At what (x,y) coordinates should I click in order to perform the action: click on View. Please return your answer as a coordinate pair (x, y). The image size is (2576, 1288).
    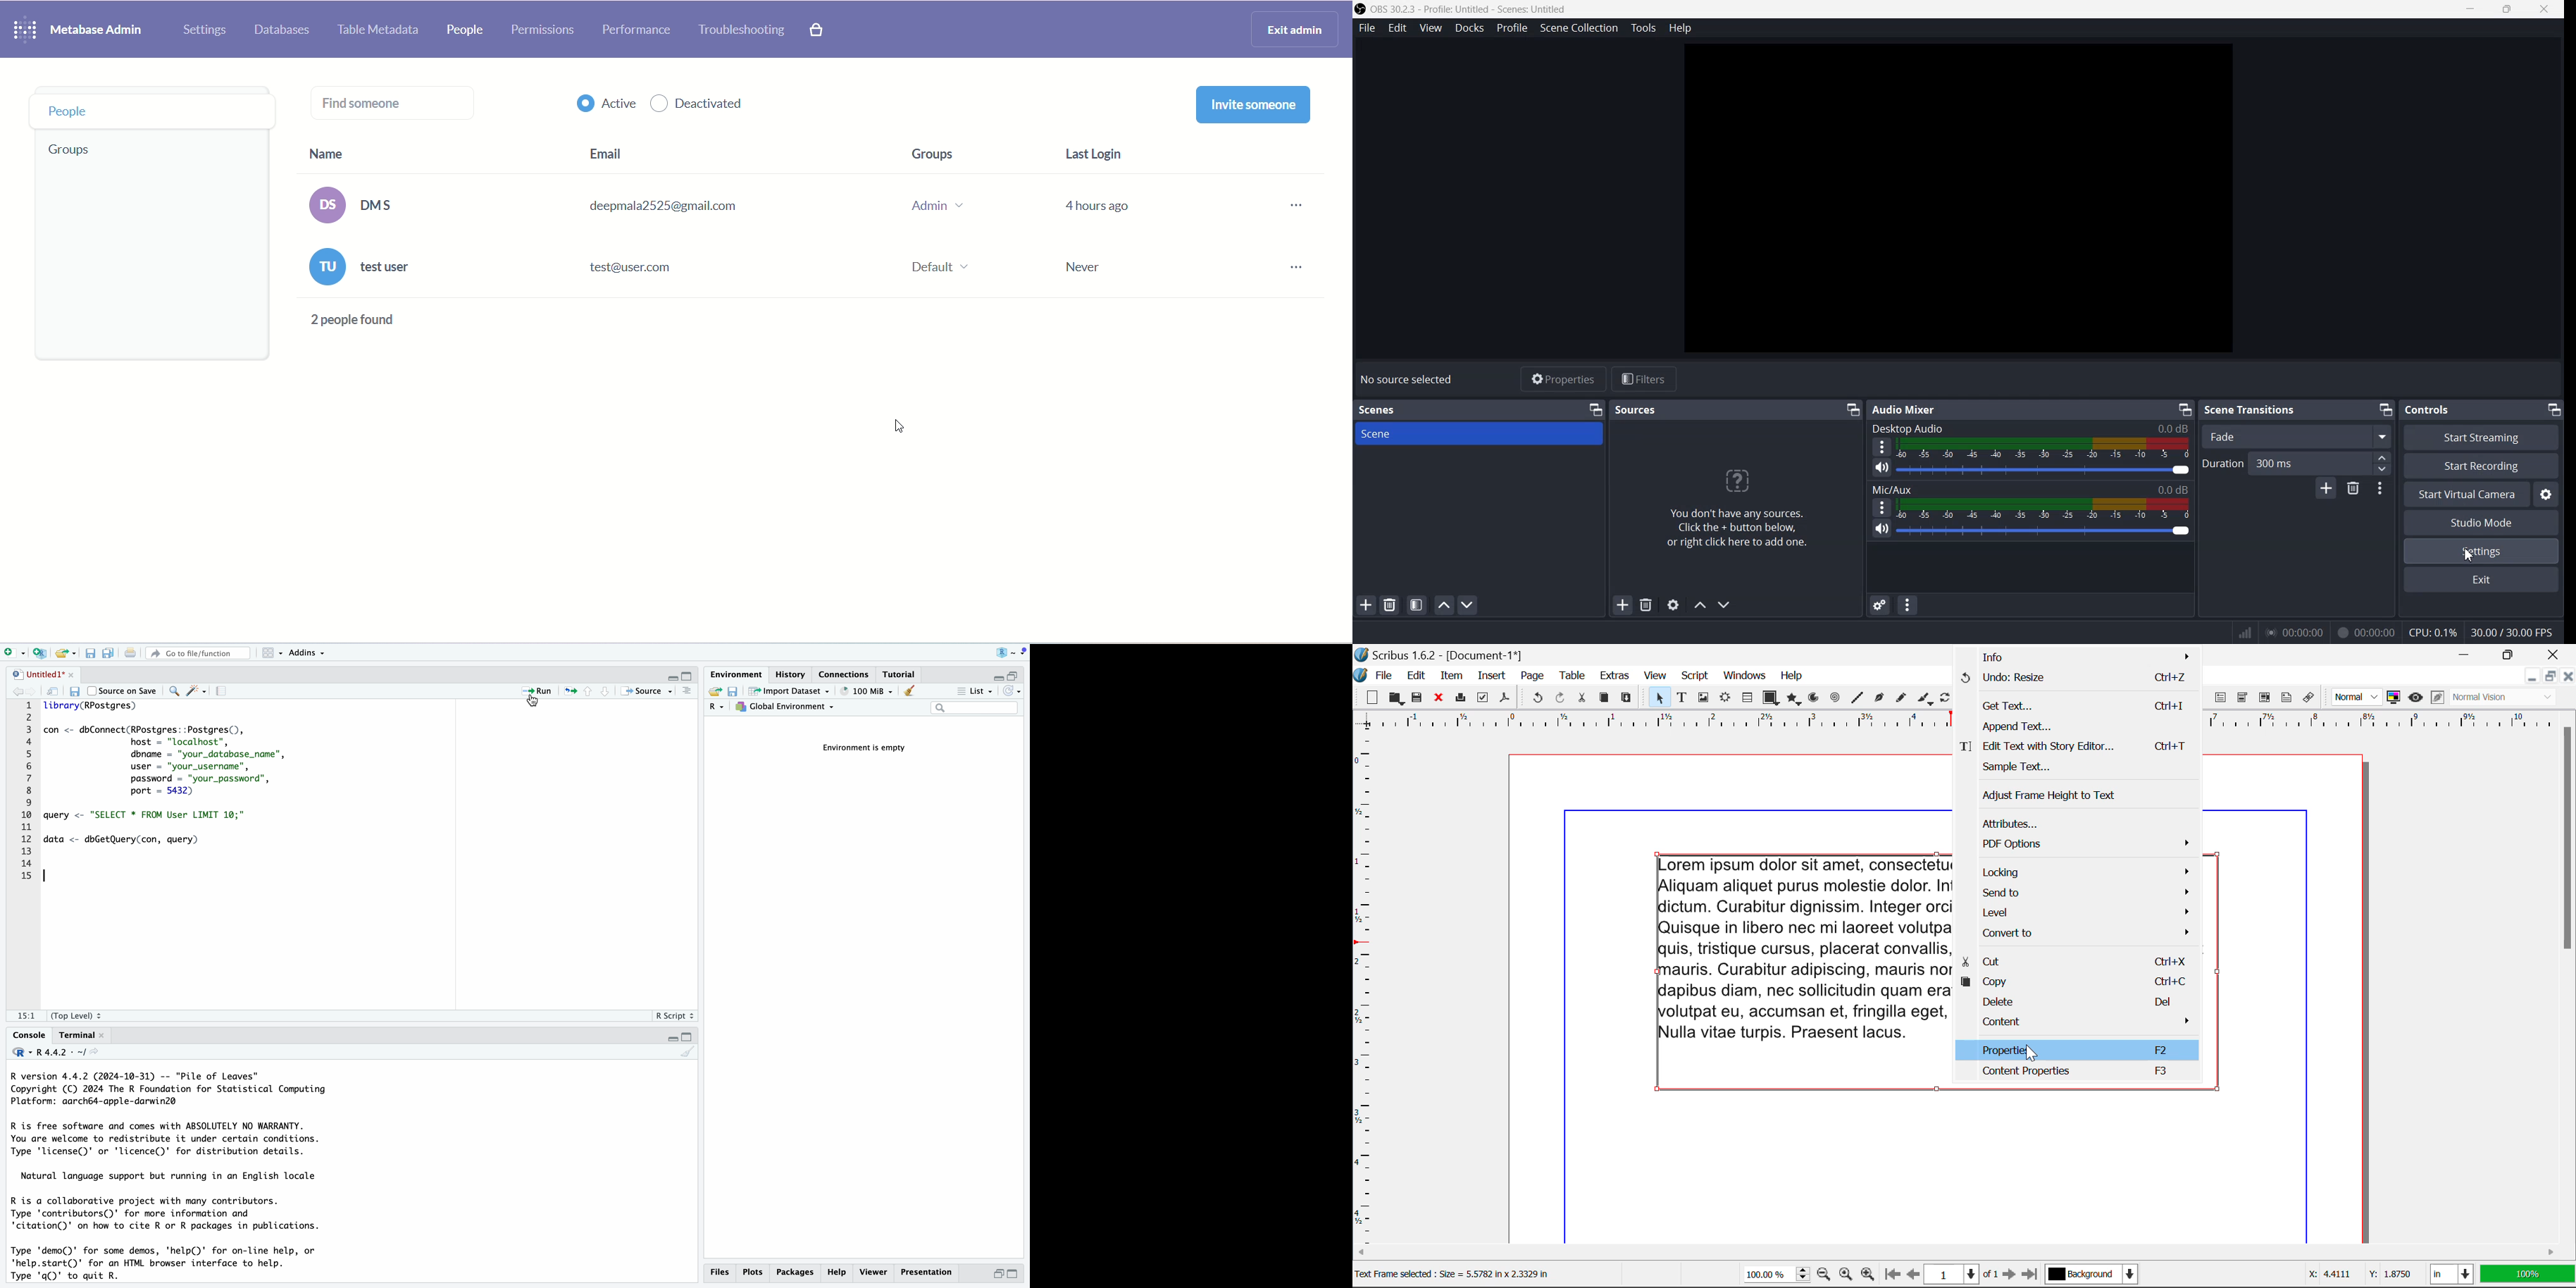
    Looking at the image, I should click on (1430, 28).